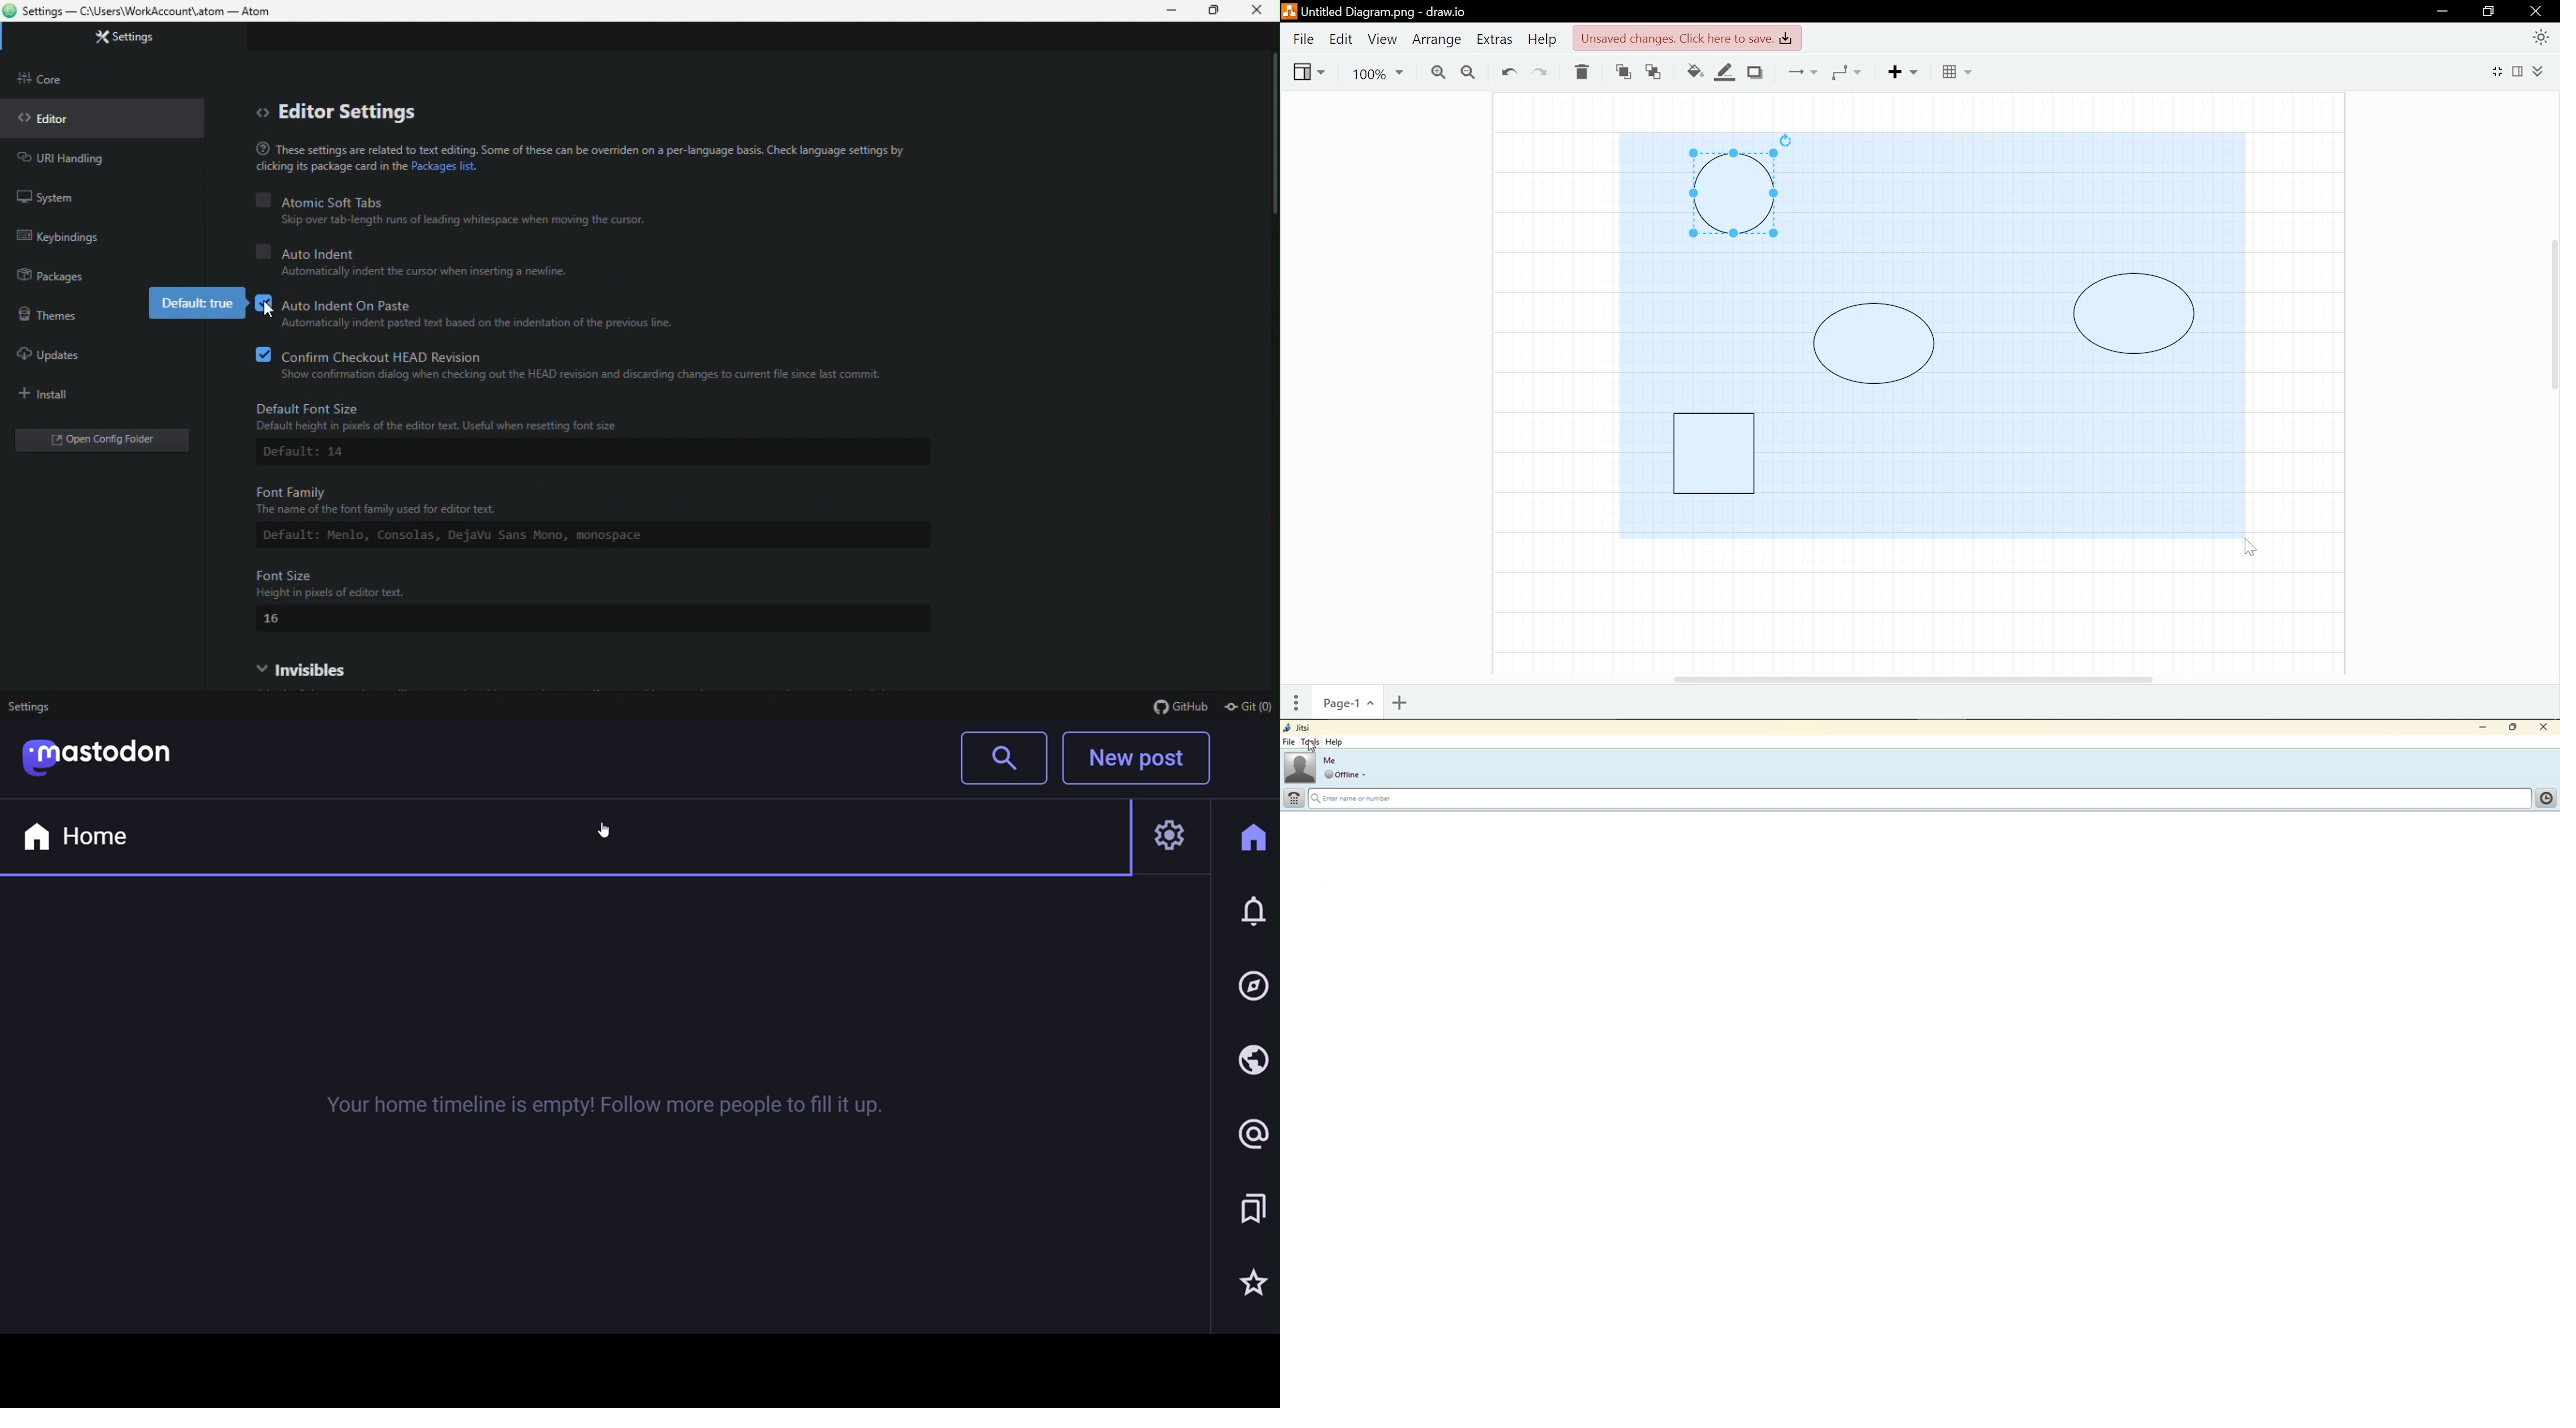 The height and width of the screenshot is (1428, 2576). I want to click on Line color, so click(1726, 70).